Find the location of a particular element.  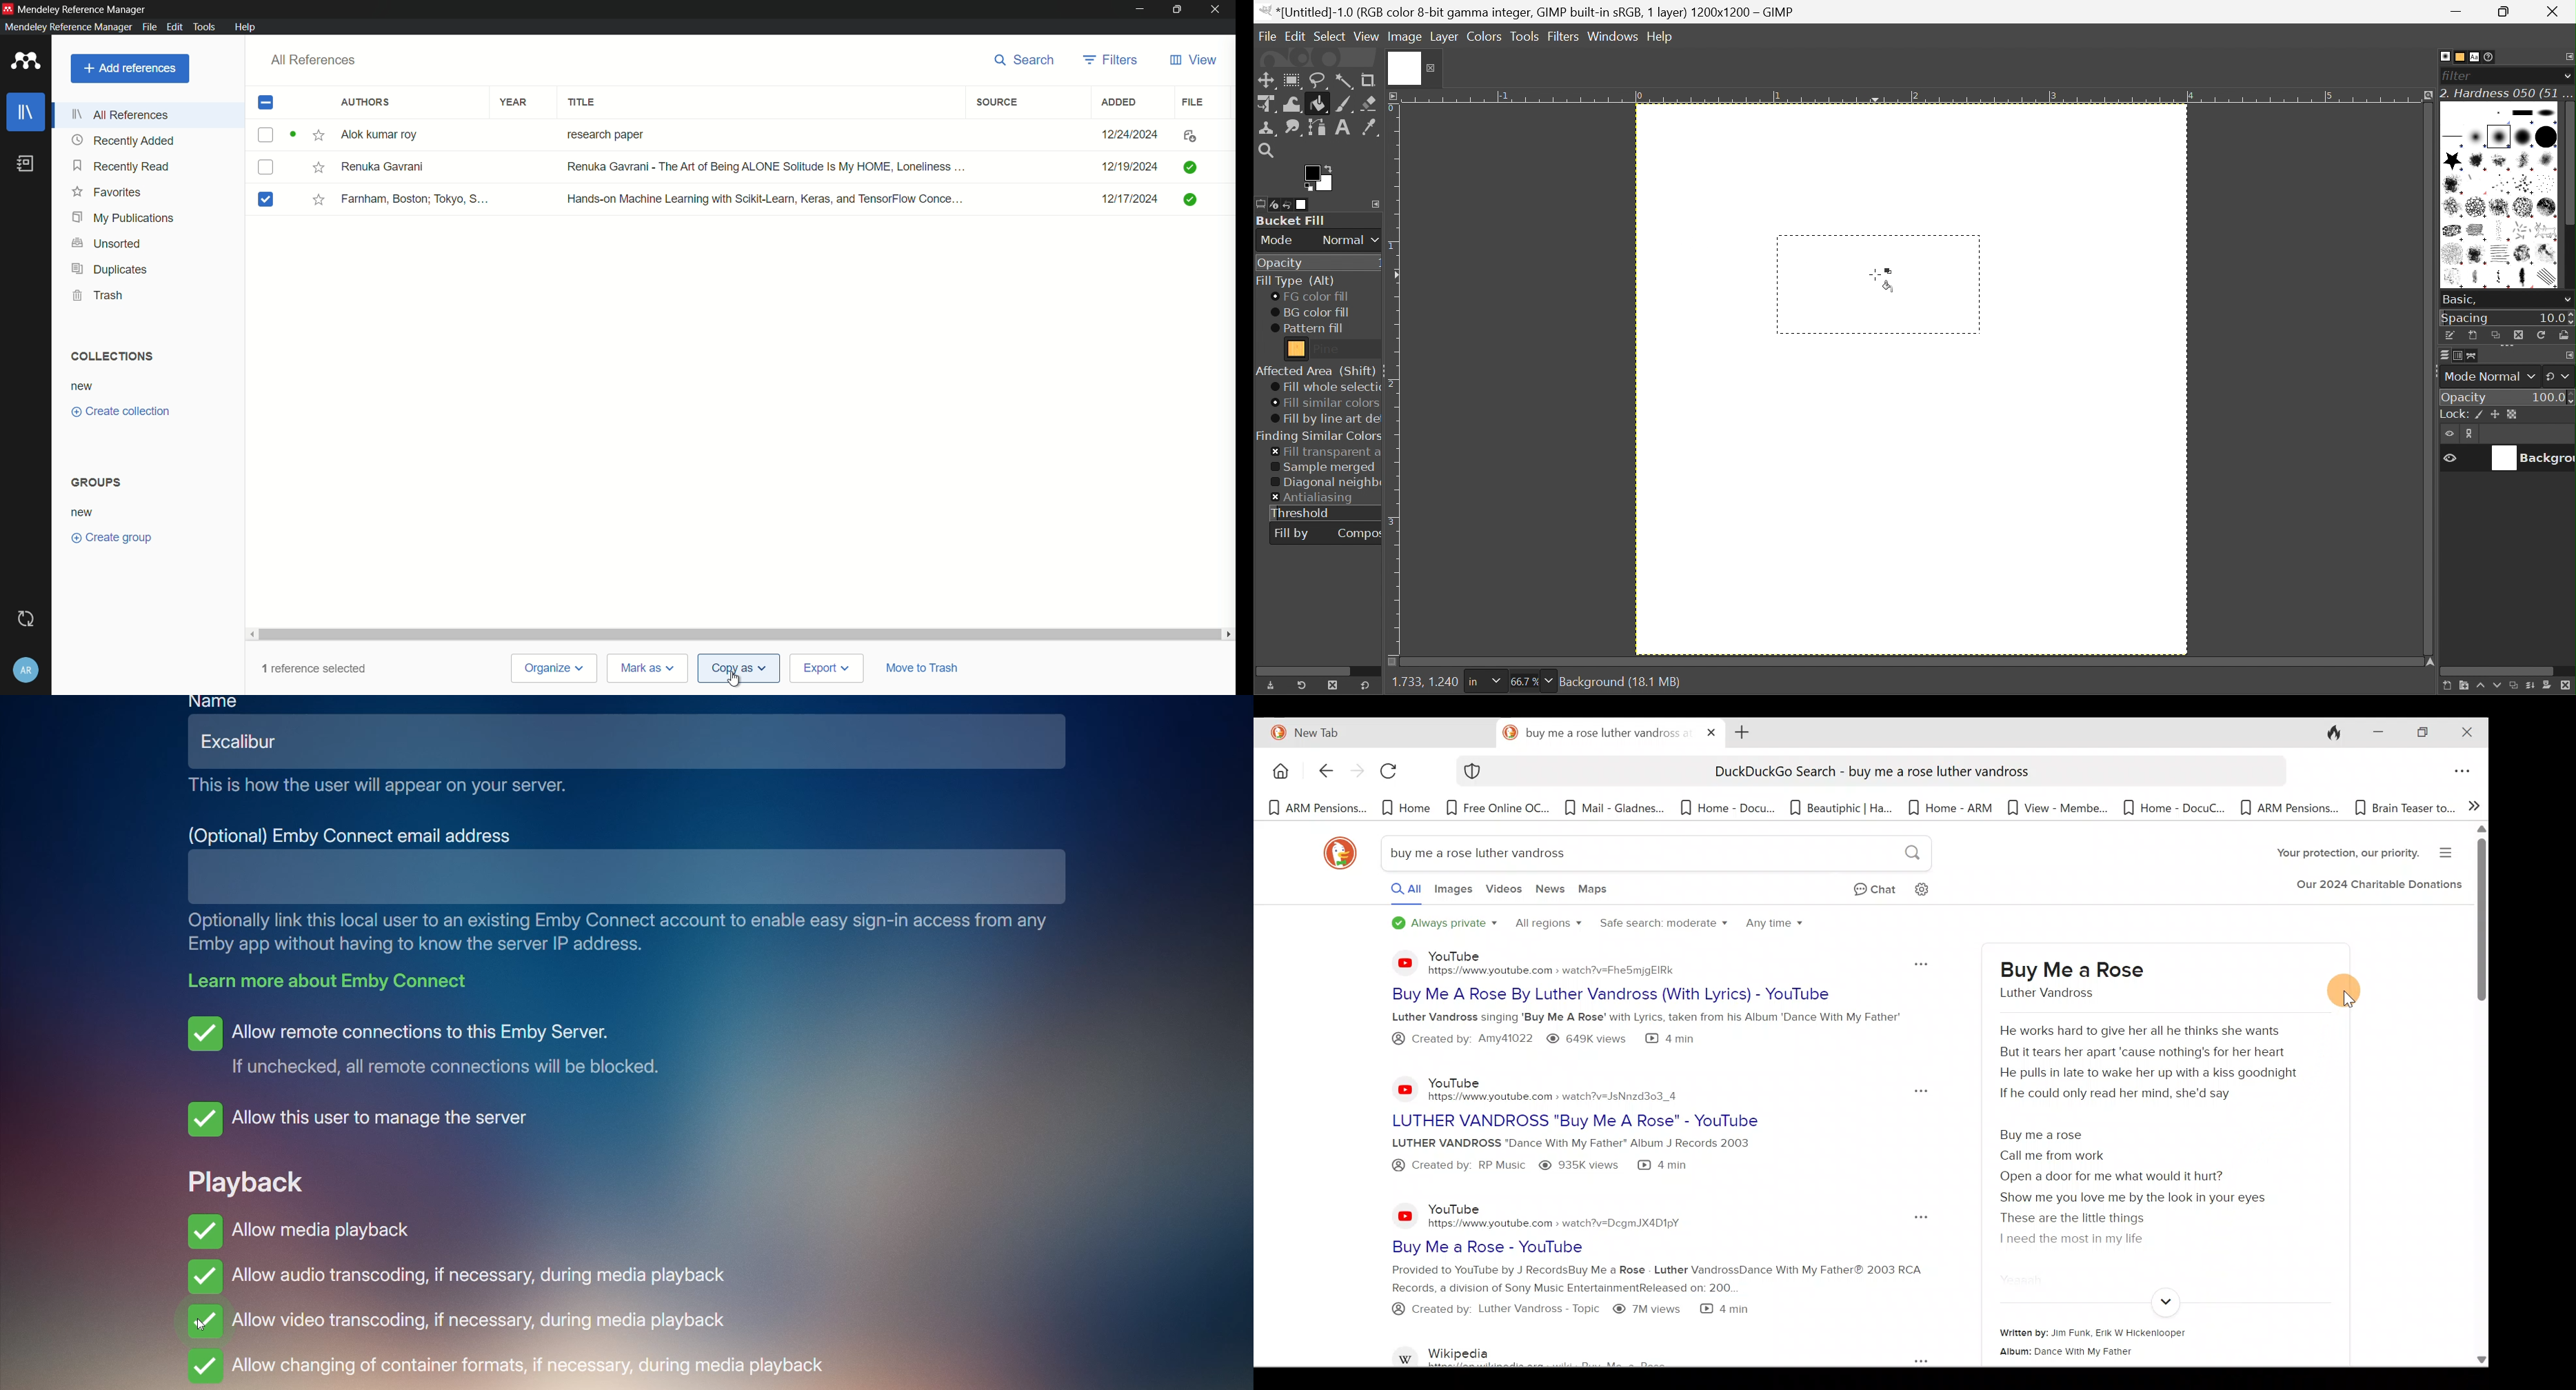

(Optional) Emby Connect email address is located at coordinates (352, 834).